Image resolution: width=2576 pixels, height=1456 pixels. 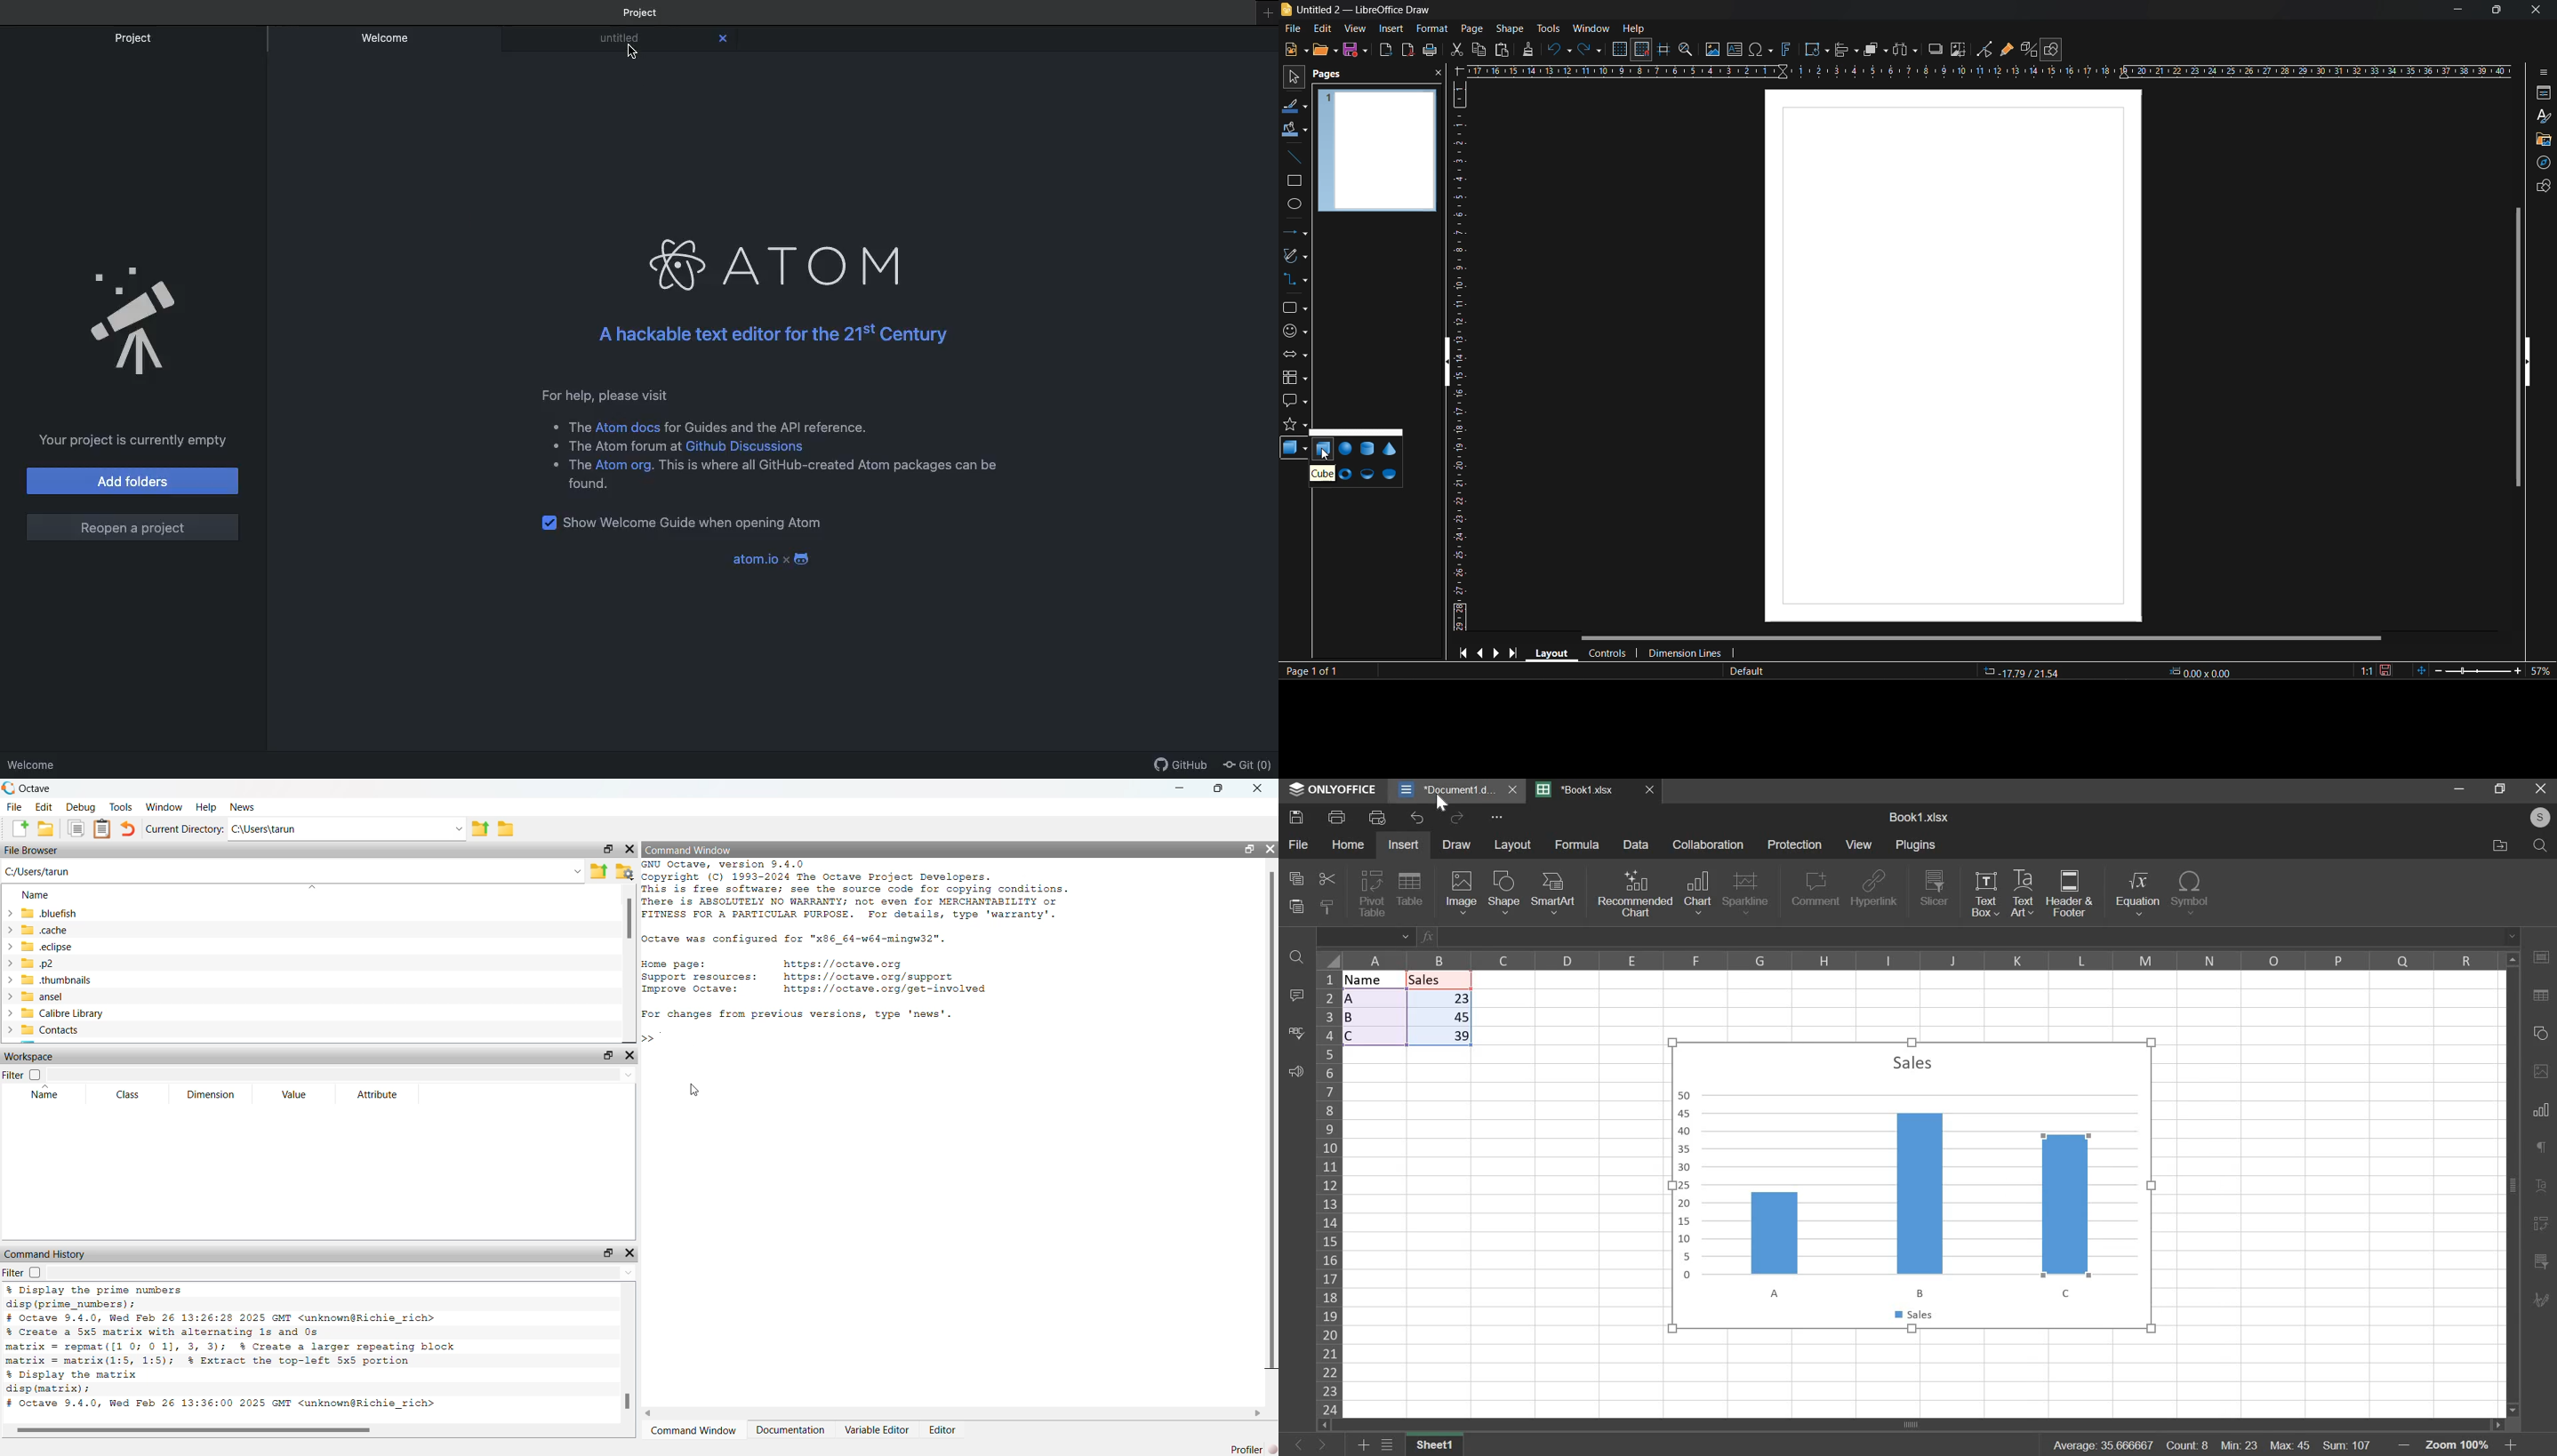 I want to click on page preview, so click(x=1380, y=152).